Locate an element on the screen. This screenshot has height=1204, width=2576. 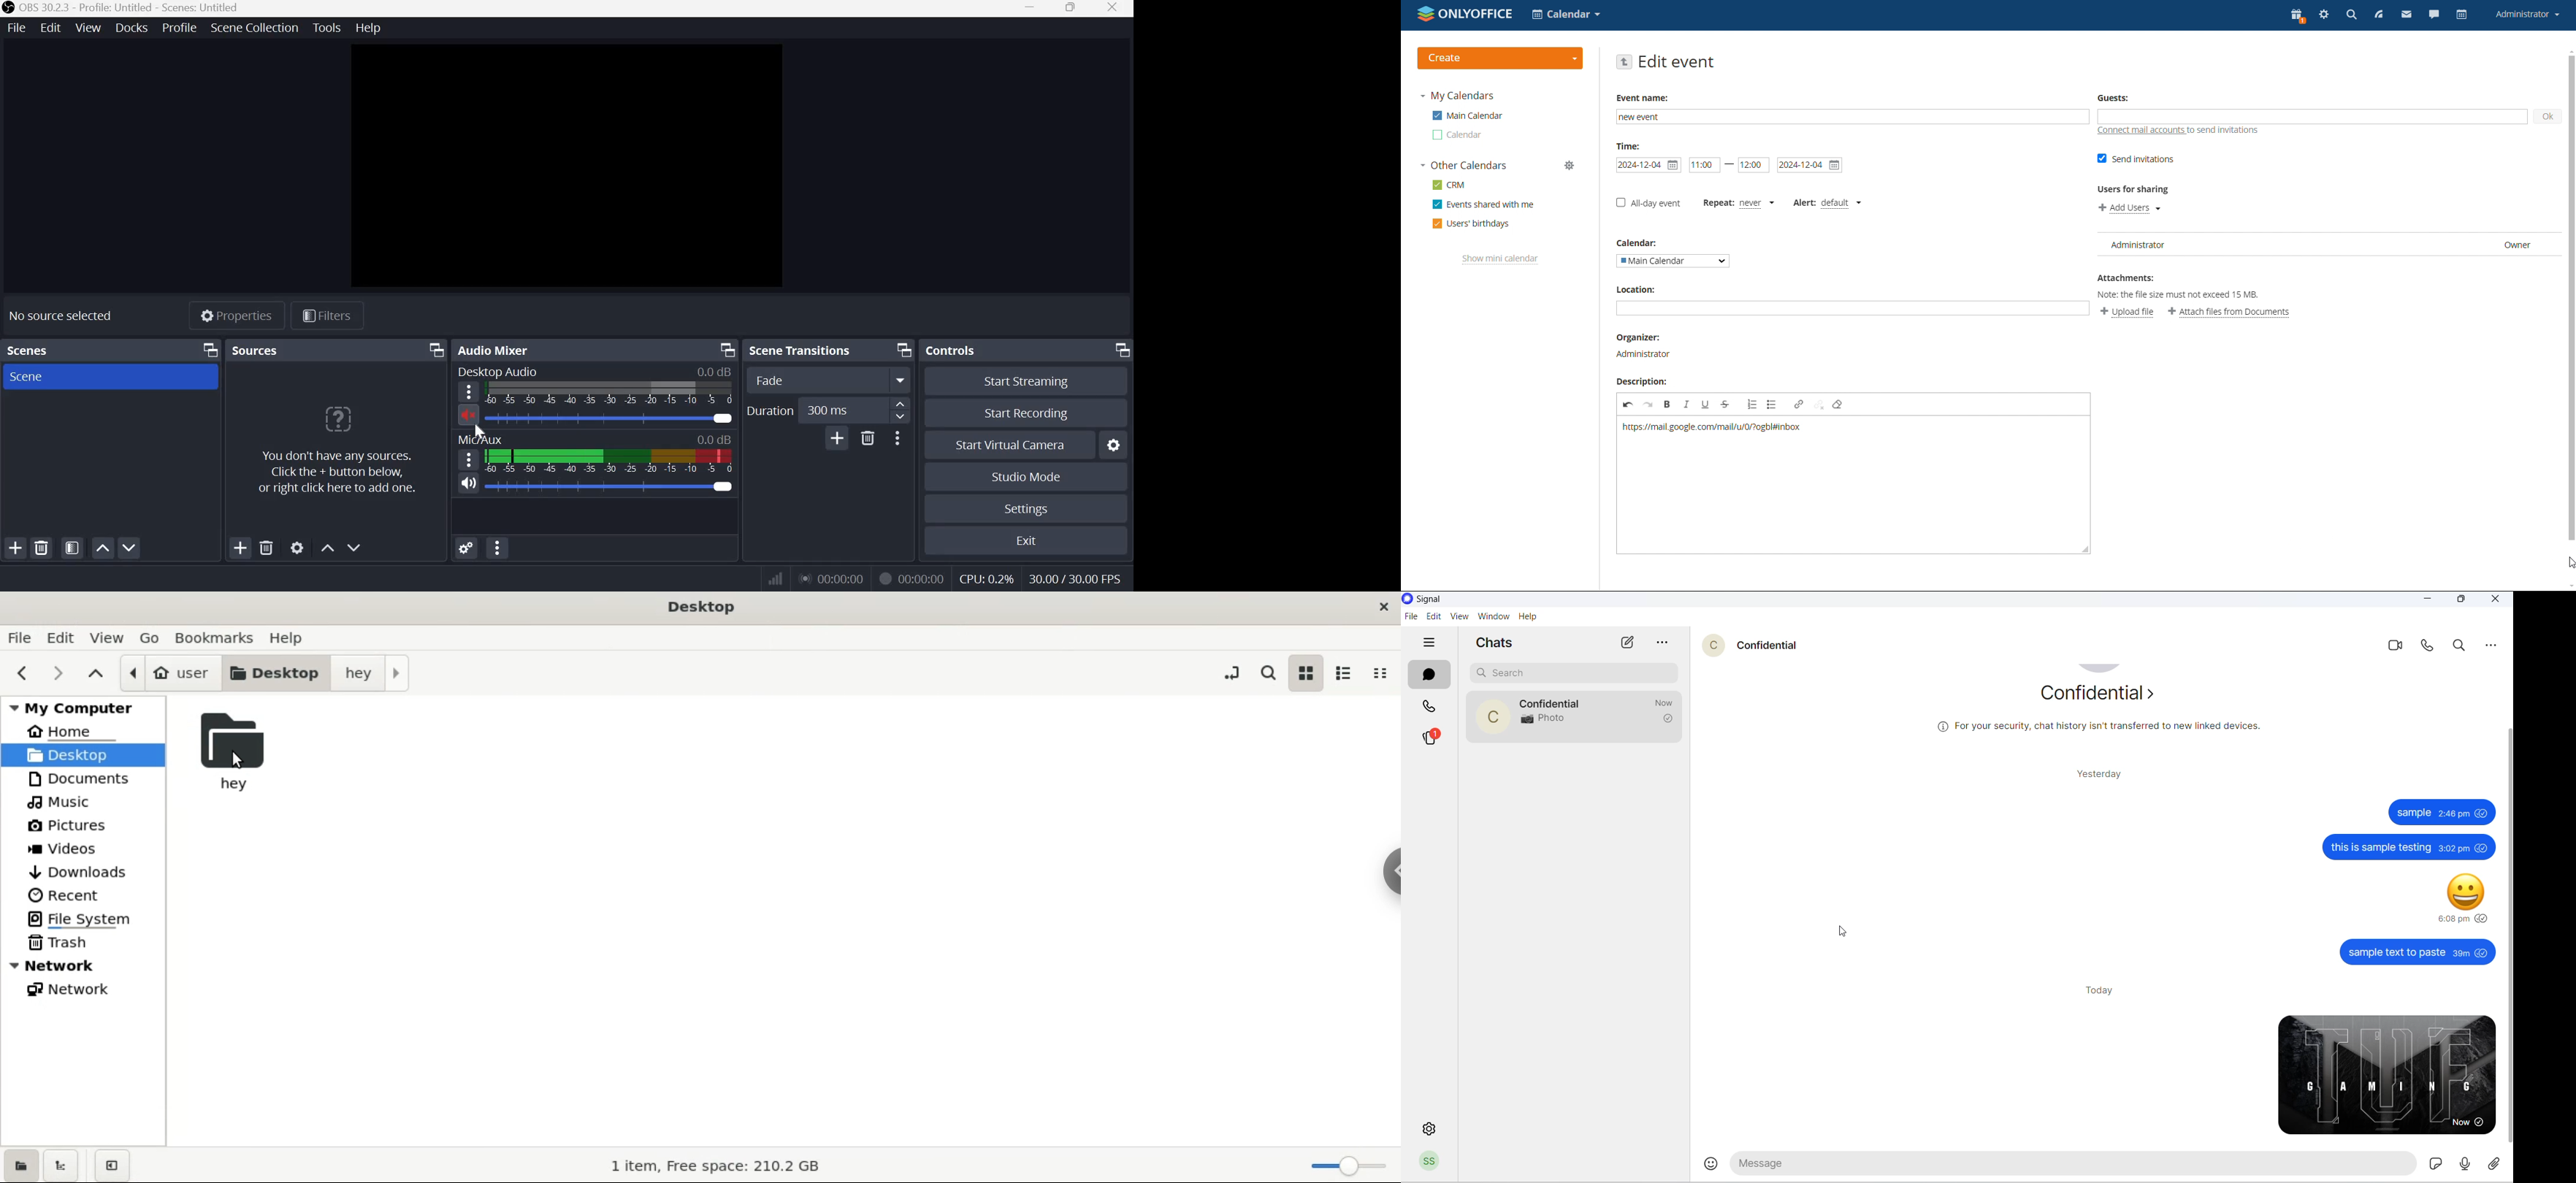
Speaker icon is located at coordinates (469, 482).